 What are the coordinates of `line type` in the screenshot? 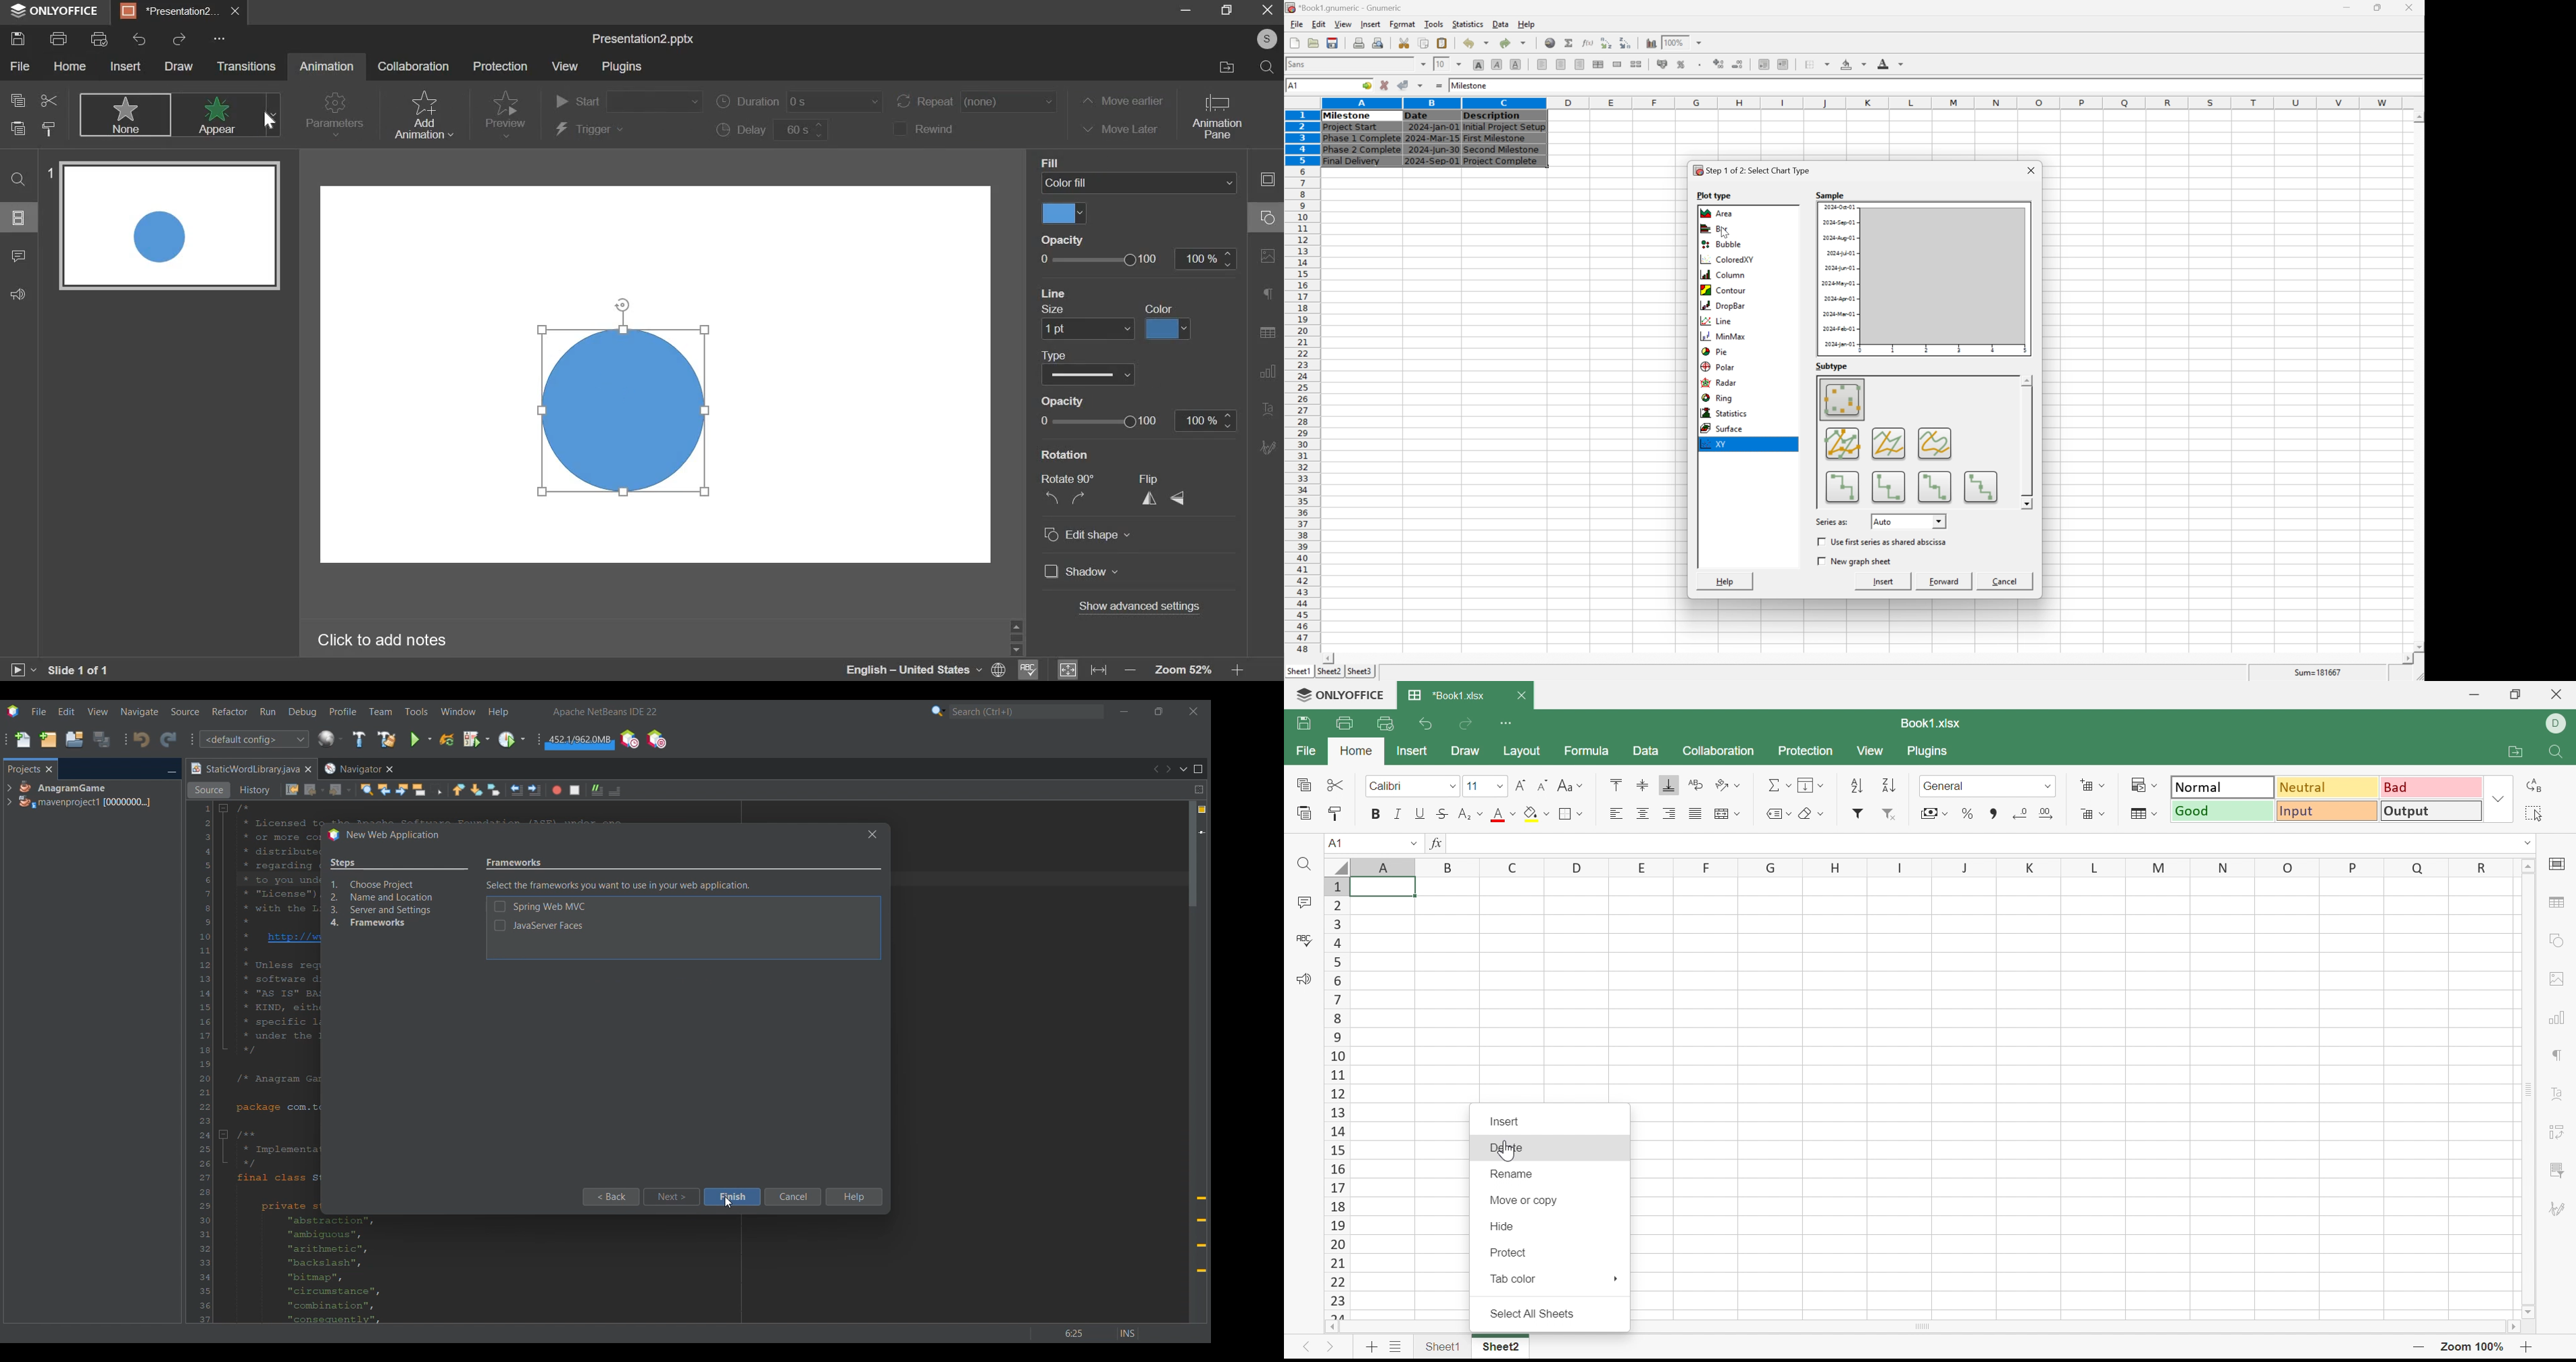 It's located at (1090, 375).